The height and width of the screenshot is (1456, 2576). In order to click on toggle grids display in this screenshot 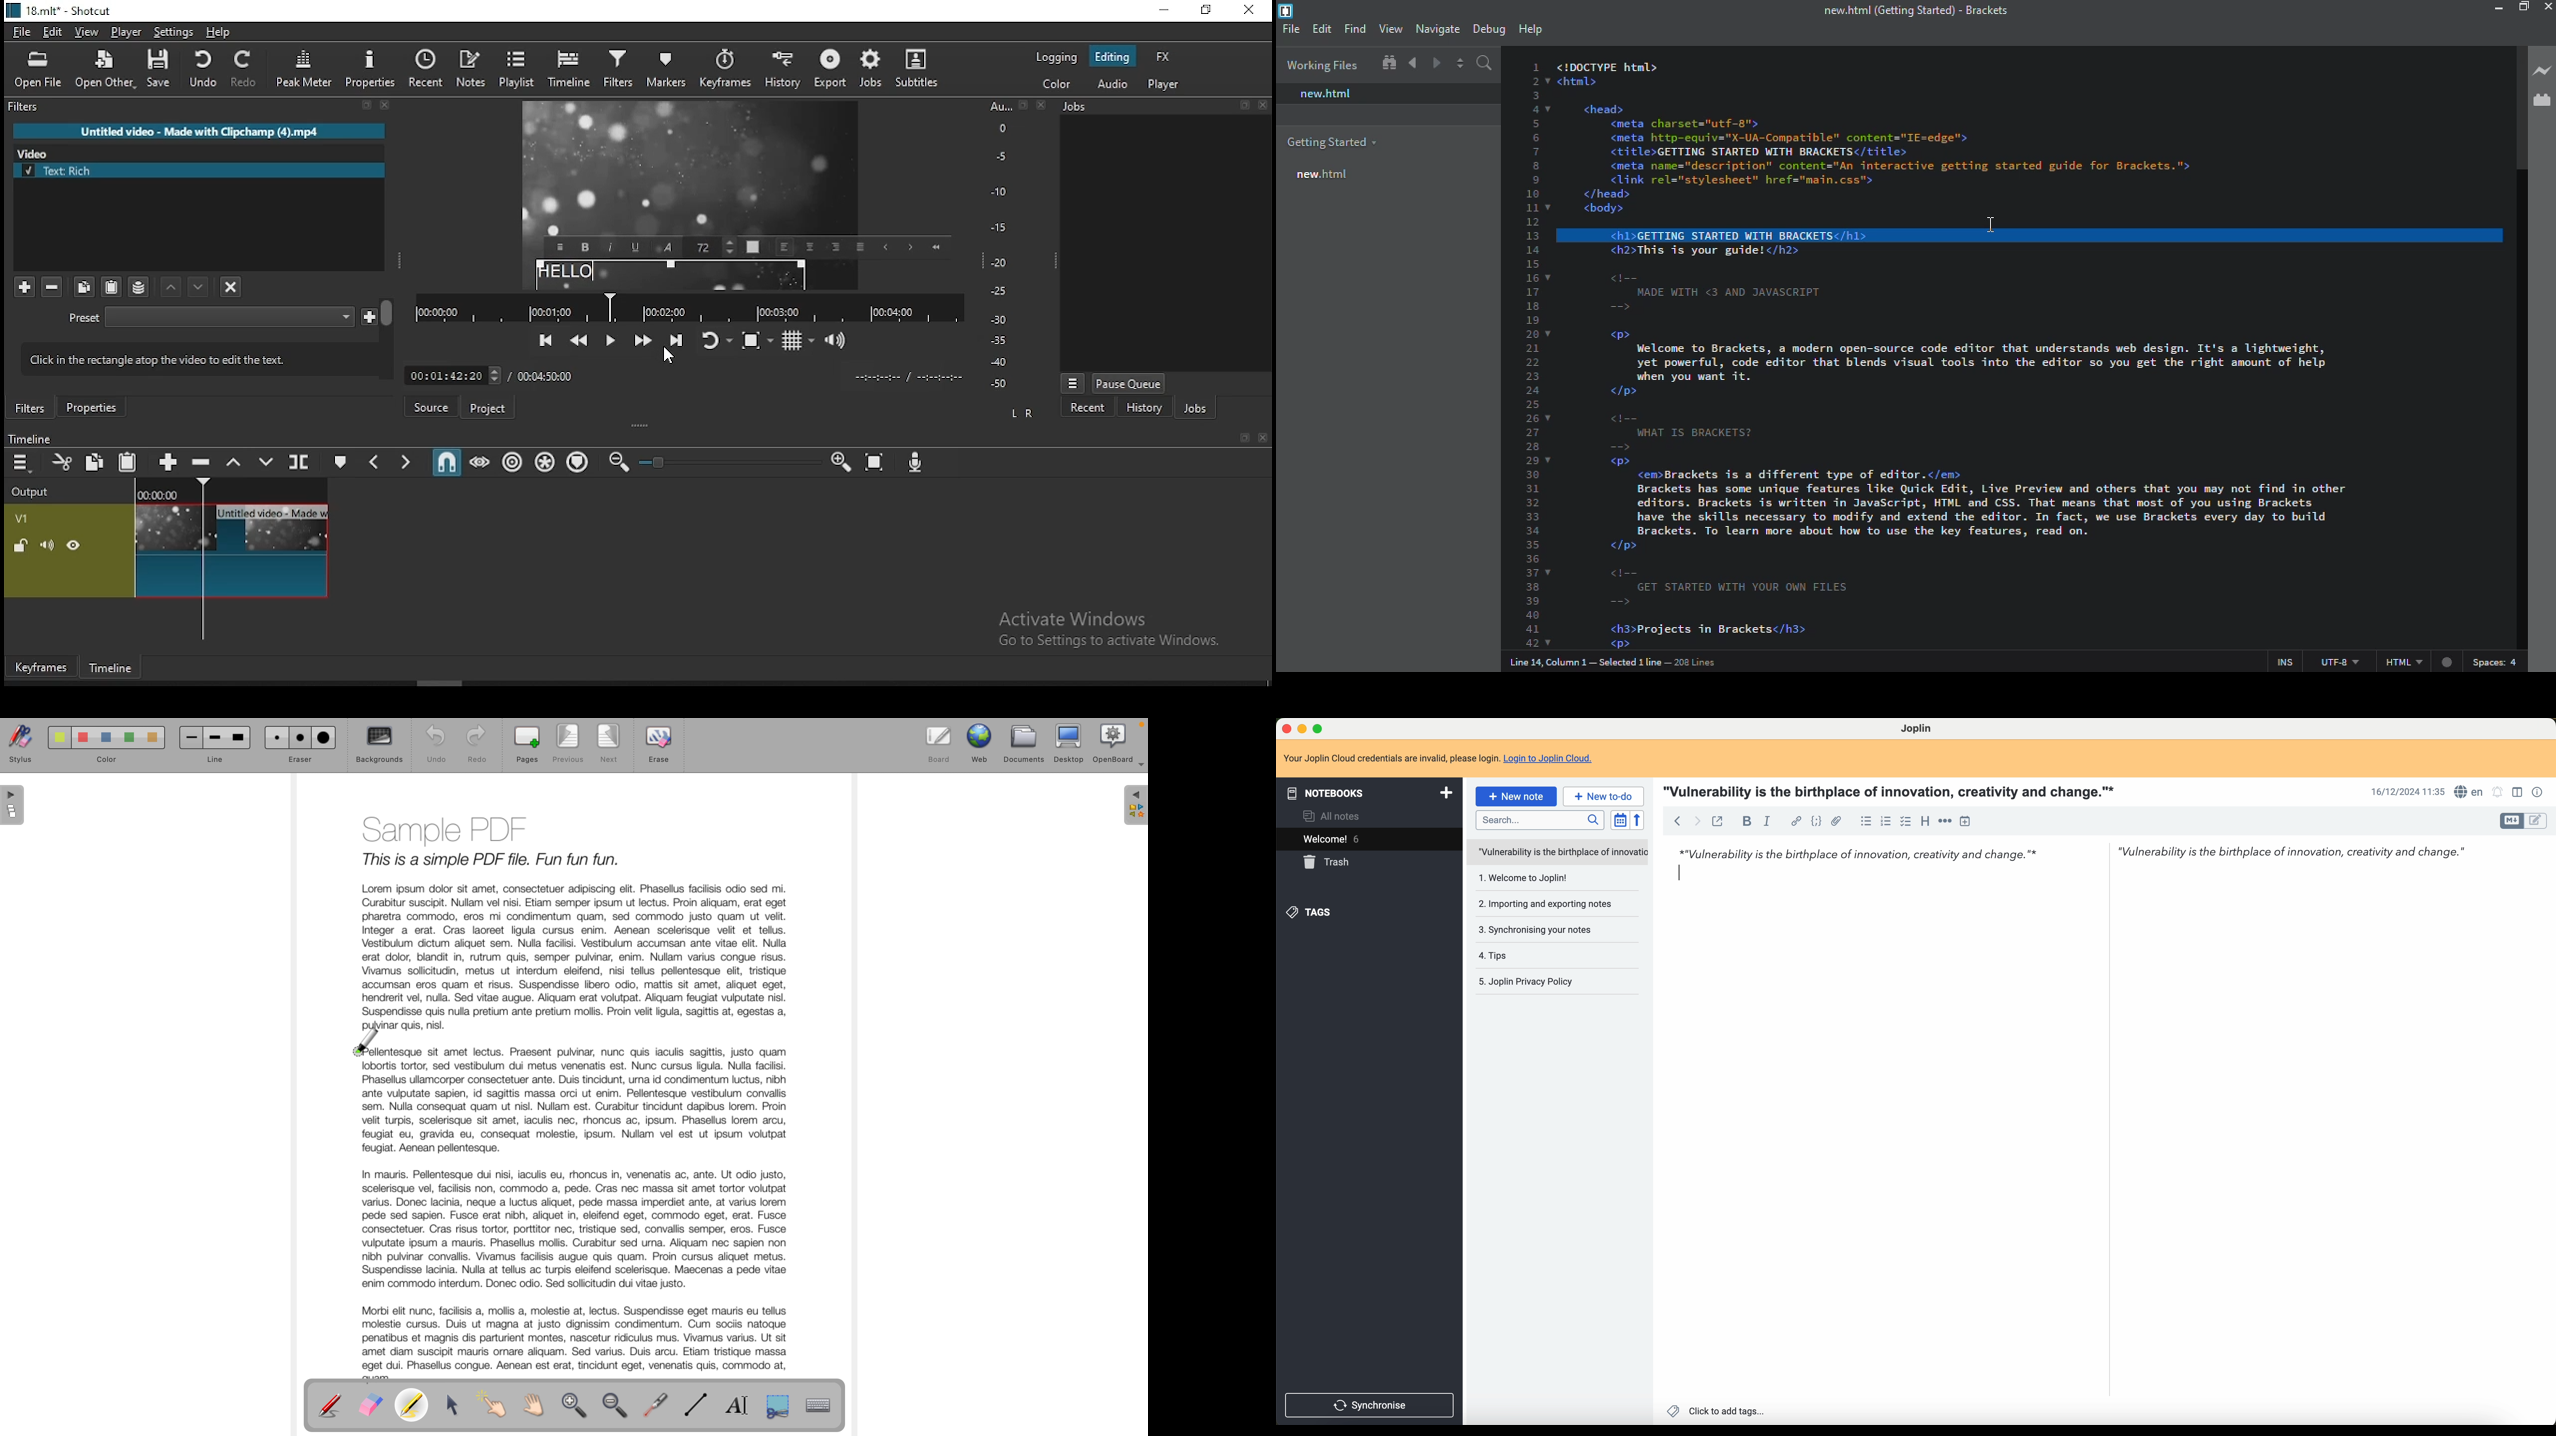, I will do `click(797, 341)`.